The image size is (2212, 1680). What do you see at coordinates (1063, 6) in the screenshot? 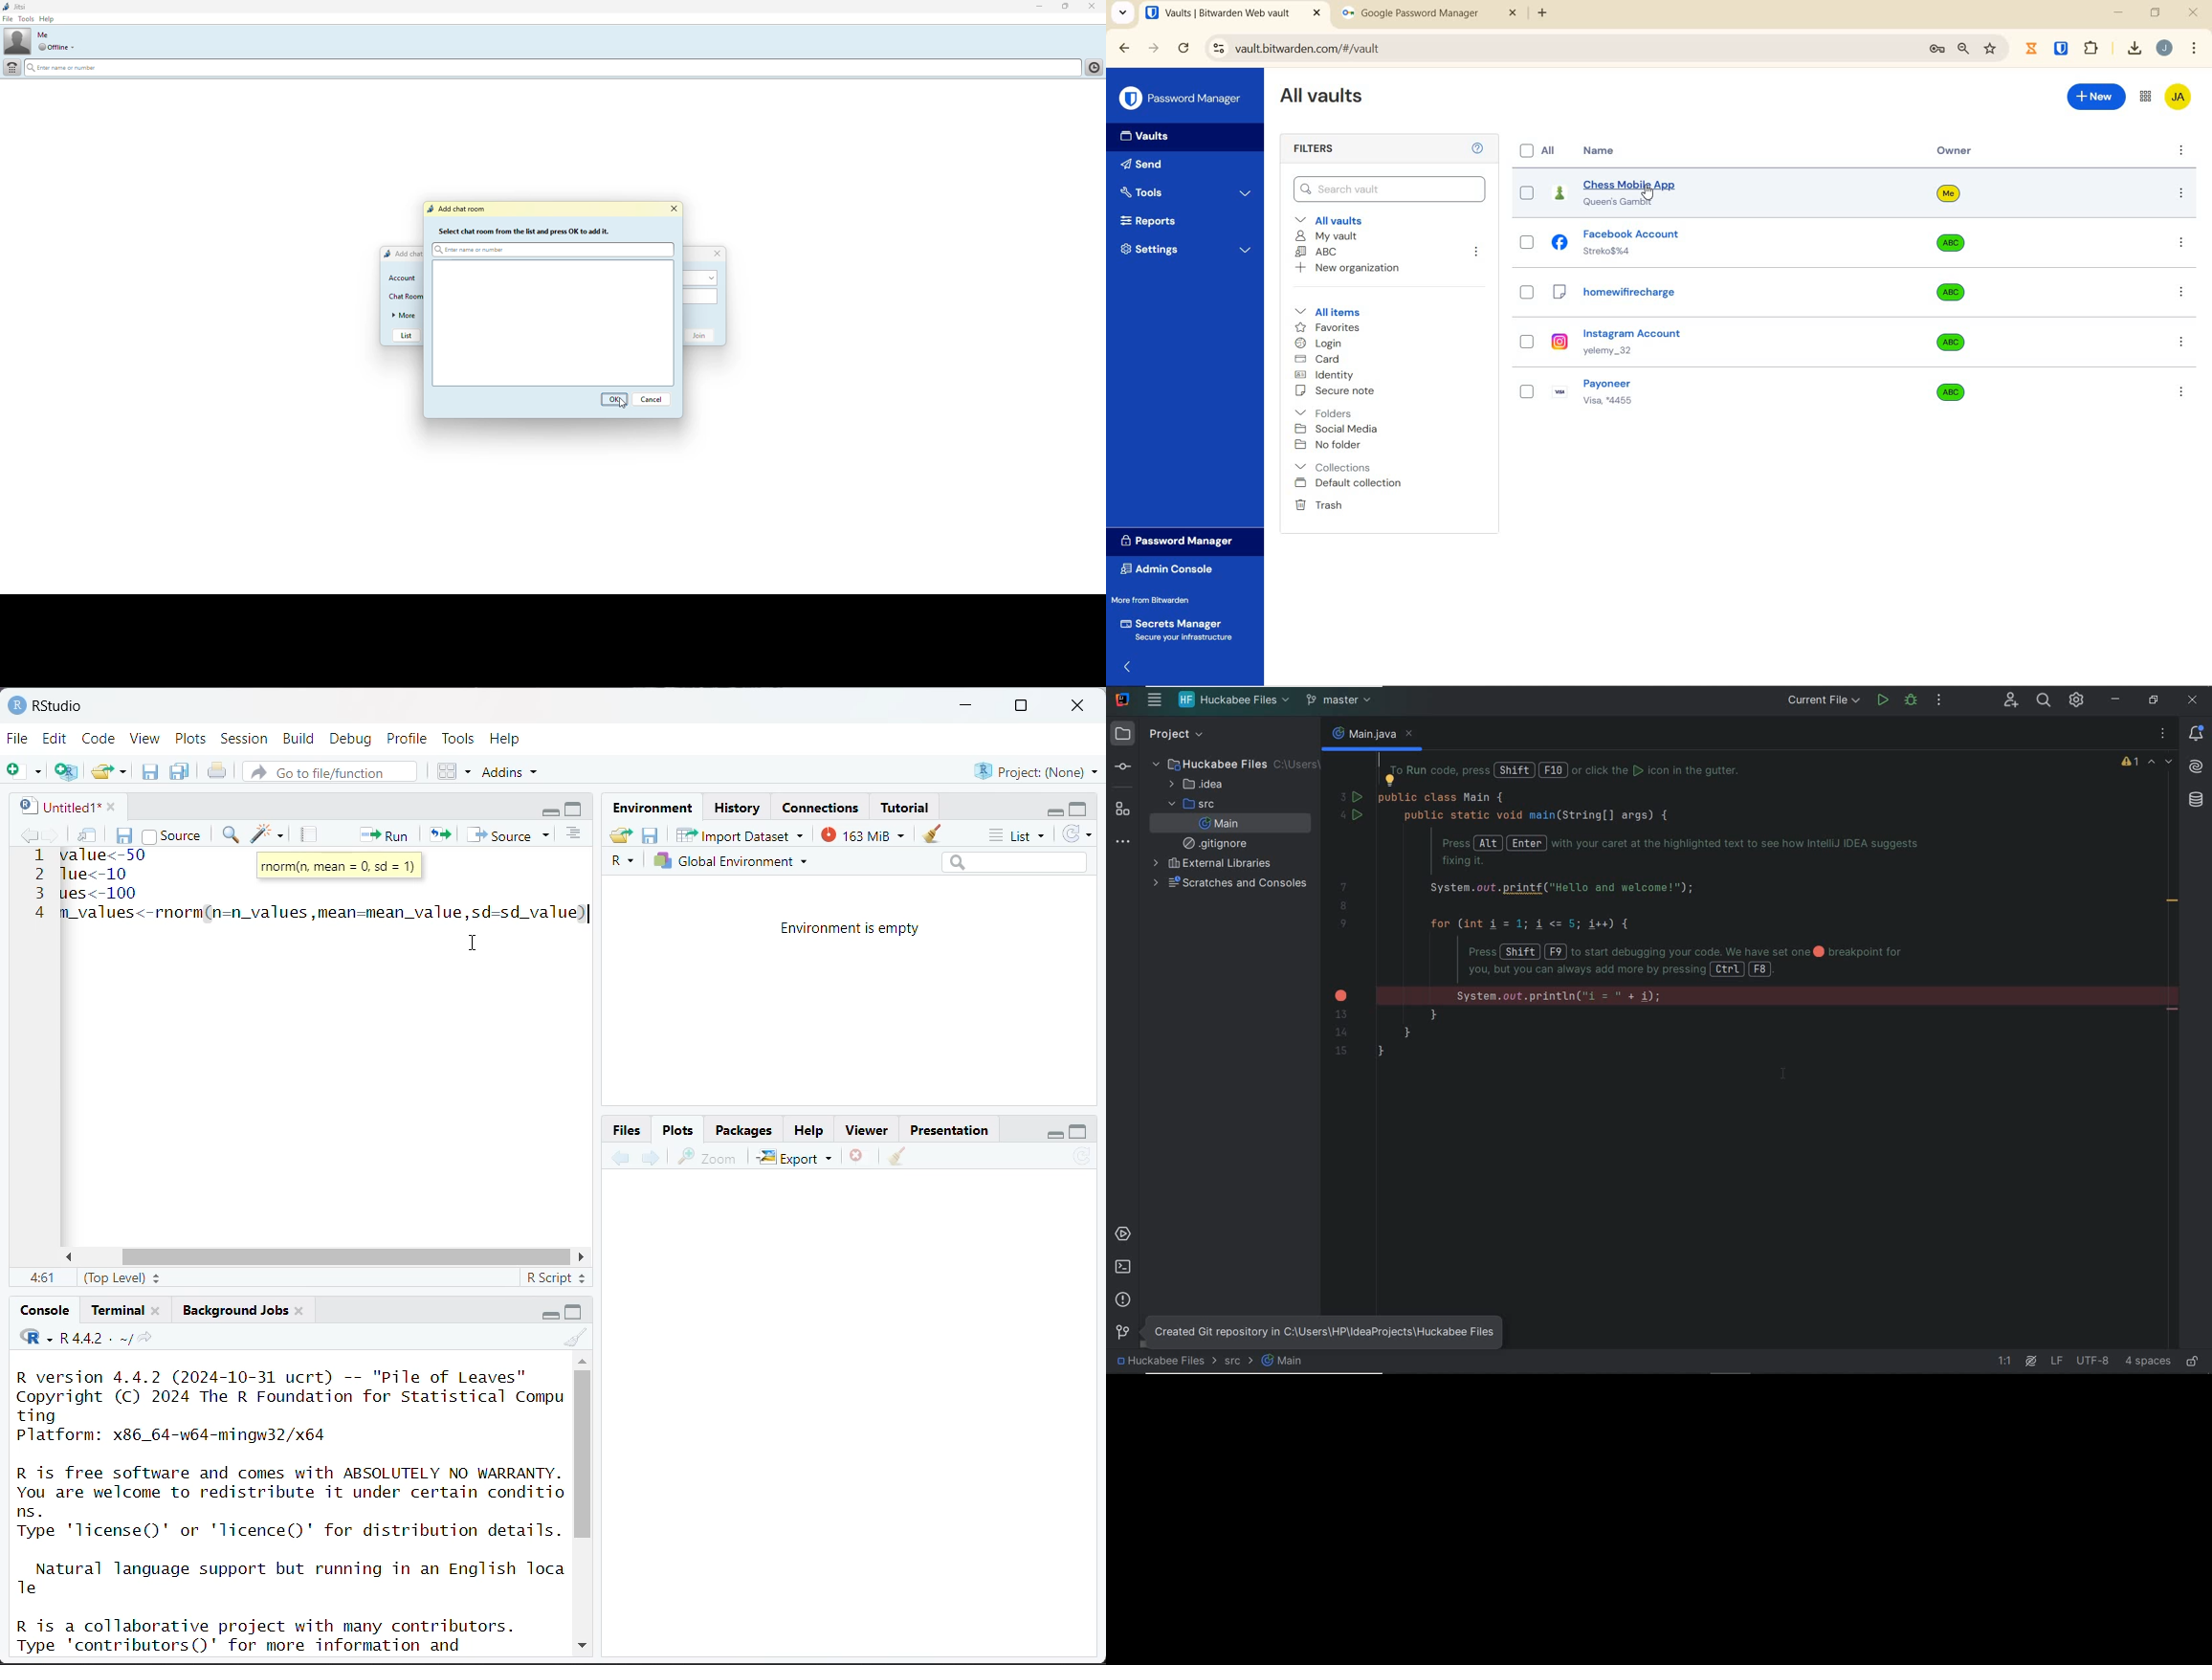
I see `maximize` at bounding box center [1063, 6].